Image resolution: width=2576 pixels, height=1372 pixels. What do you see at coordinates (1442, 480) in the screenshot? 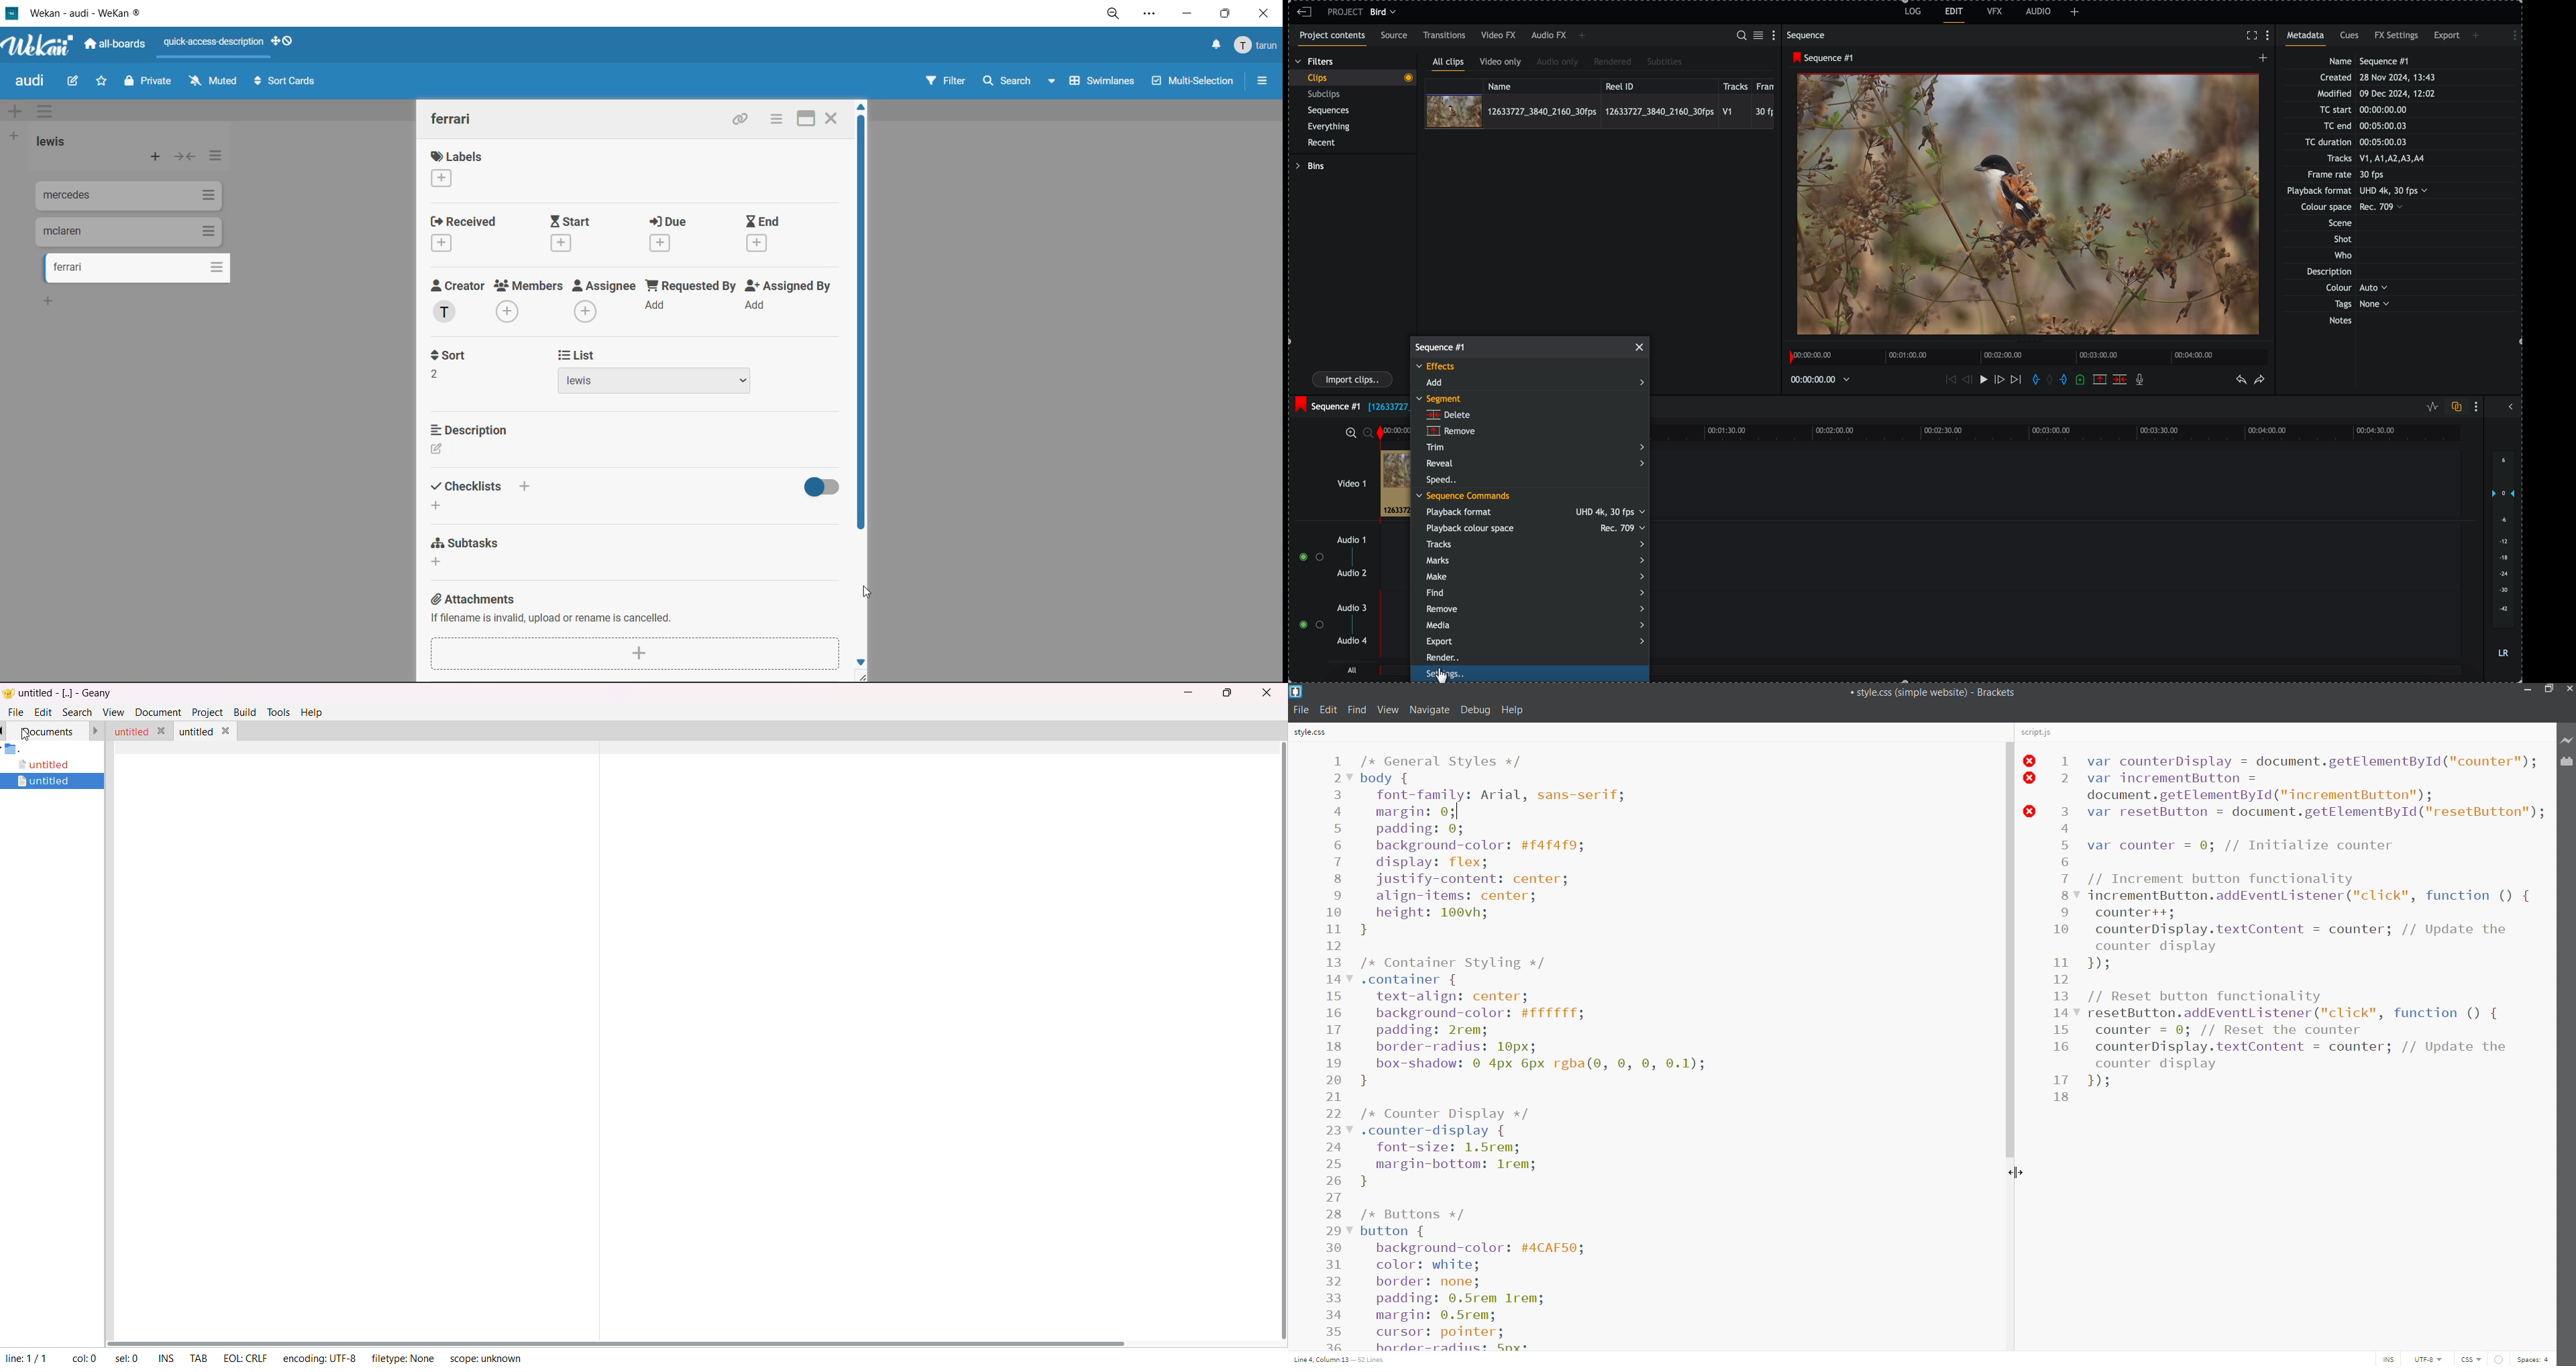
I see `speed` at bounding box center [1442, 480].